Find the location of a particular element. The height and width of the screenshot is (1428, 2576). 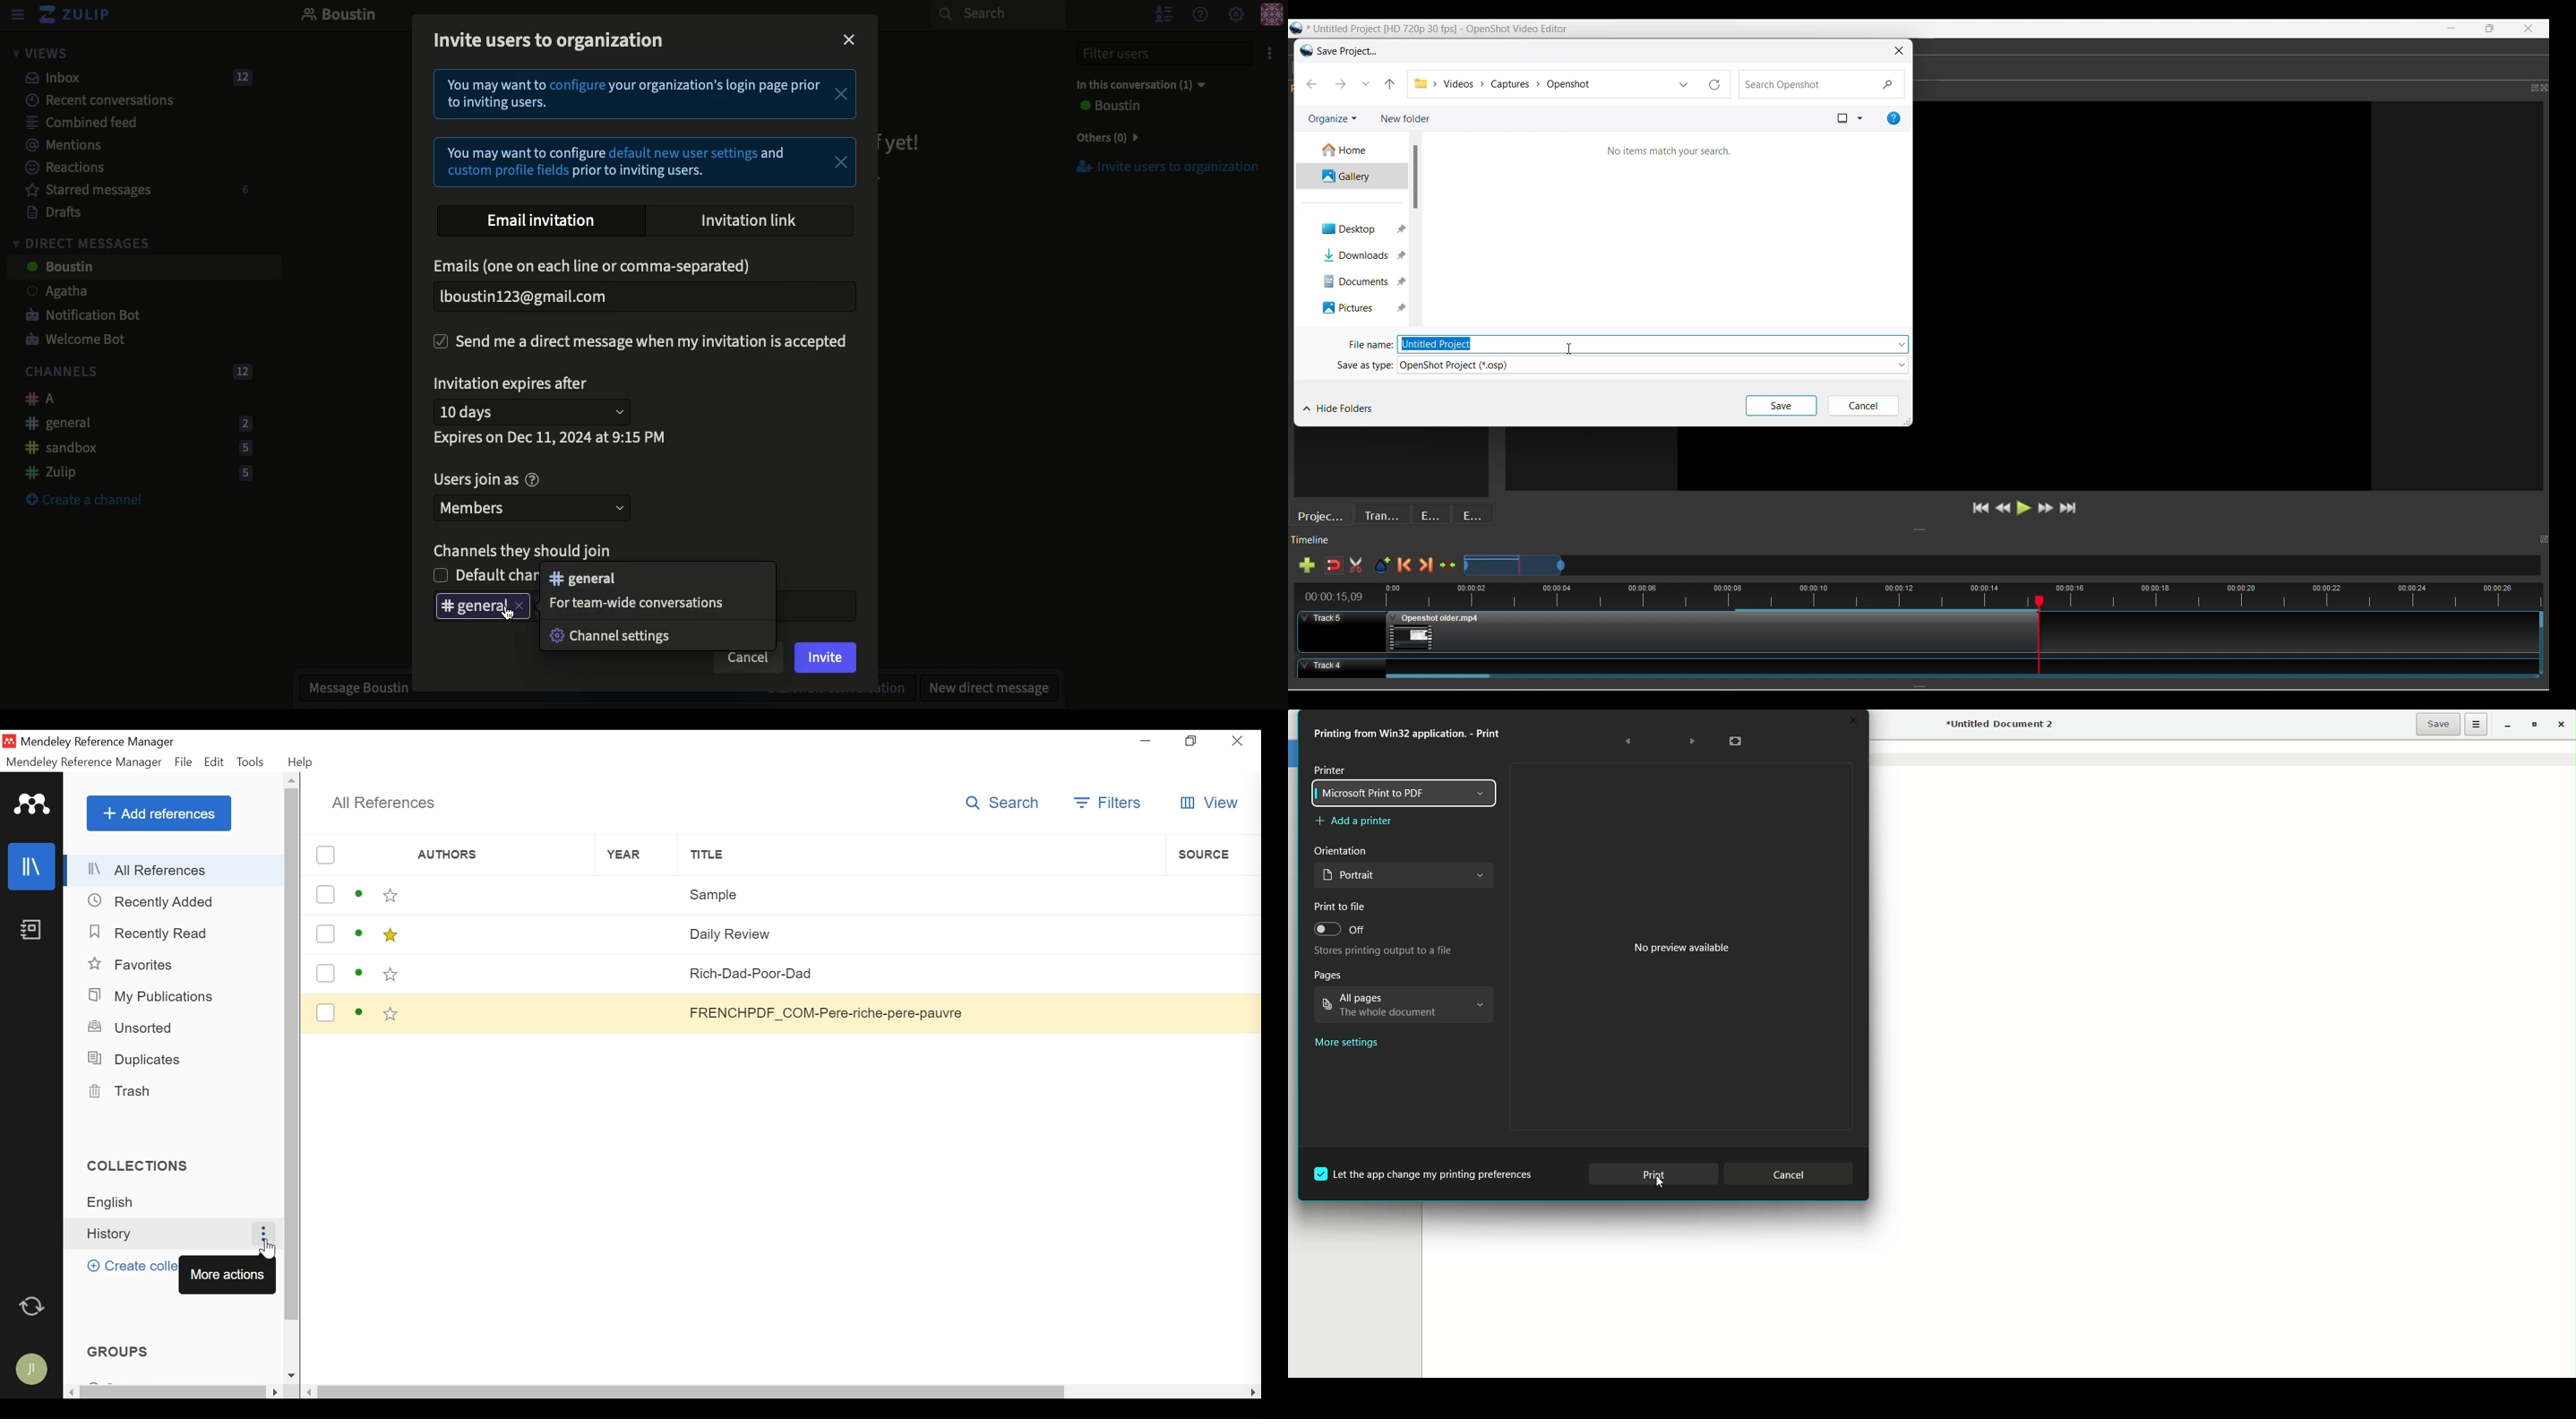

Source is located at coordinates (1209, 1012).